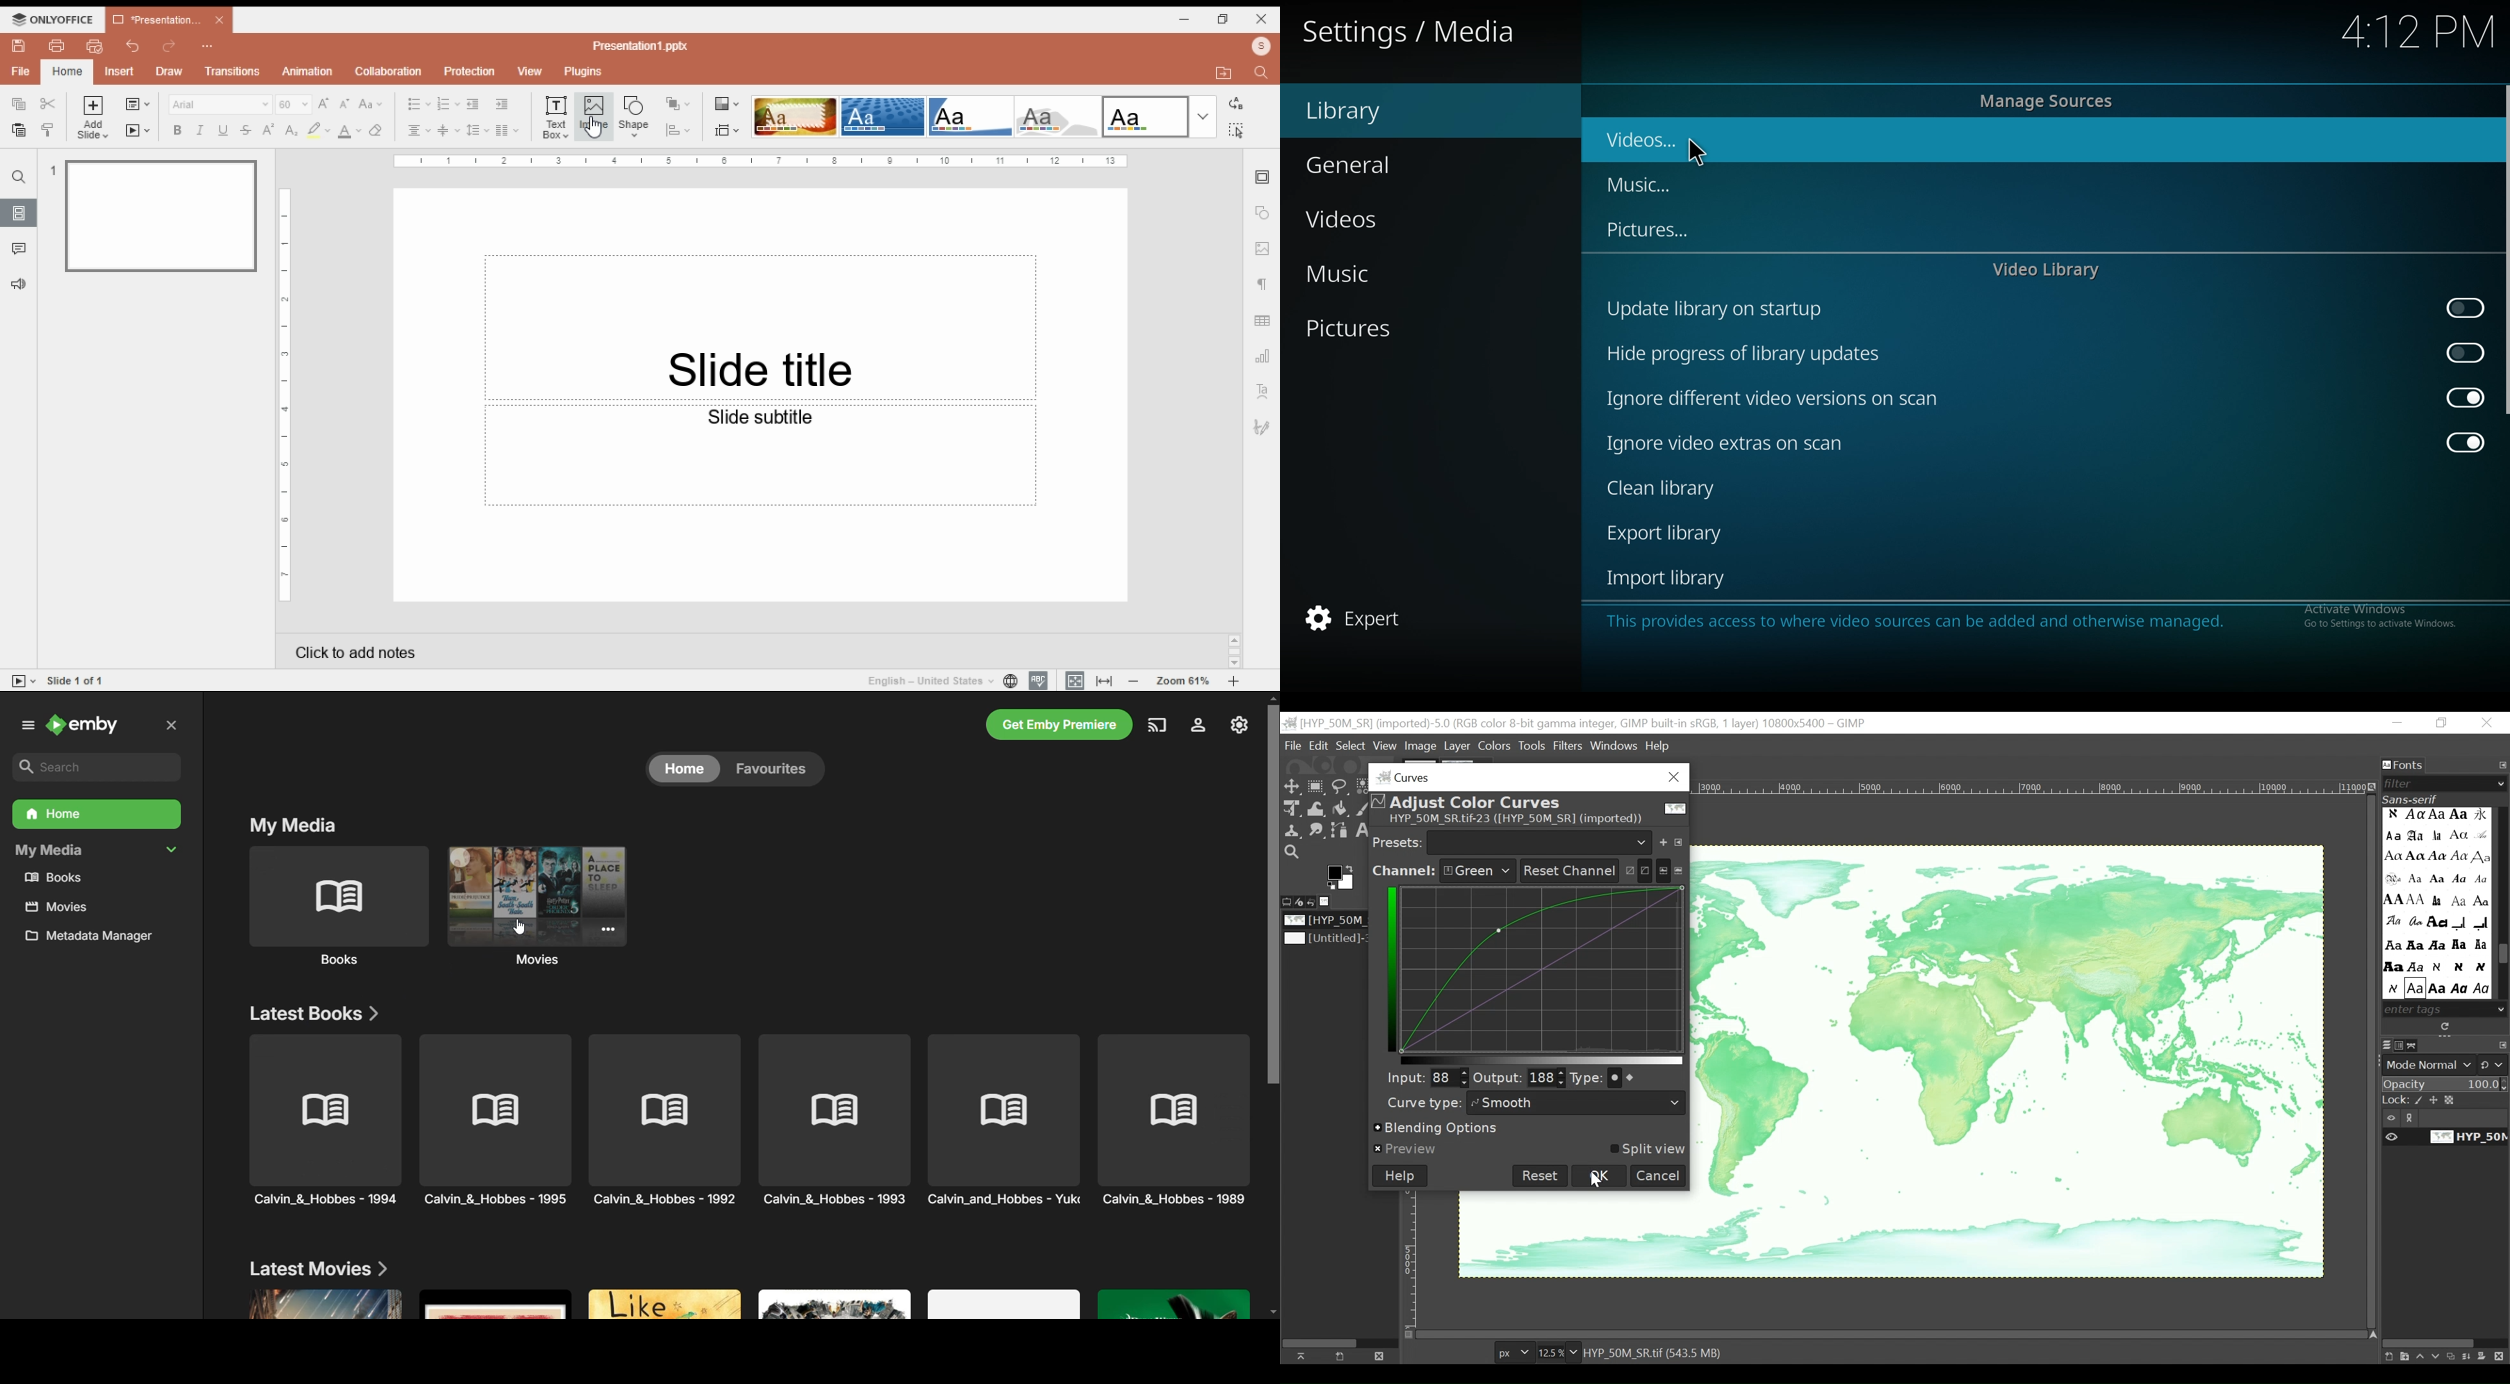 The width and height of the screenshot is (2520, 1400). I want to click on Scale, so click(282, 393).